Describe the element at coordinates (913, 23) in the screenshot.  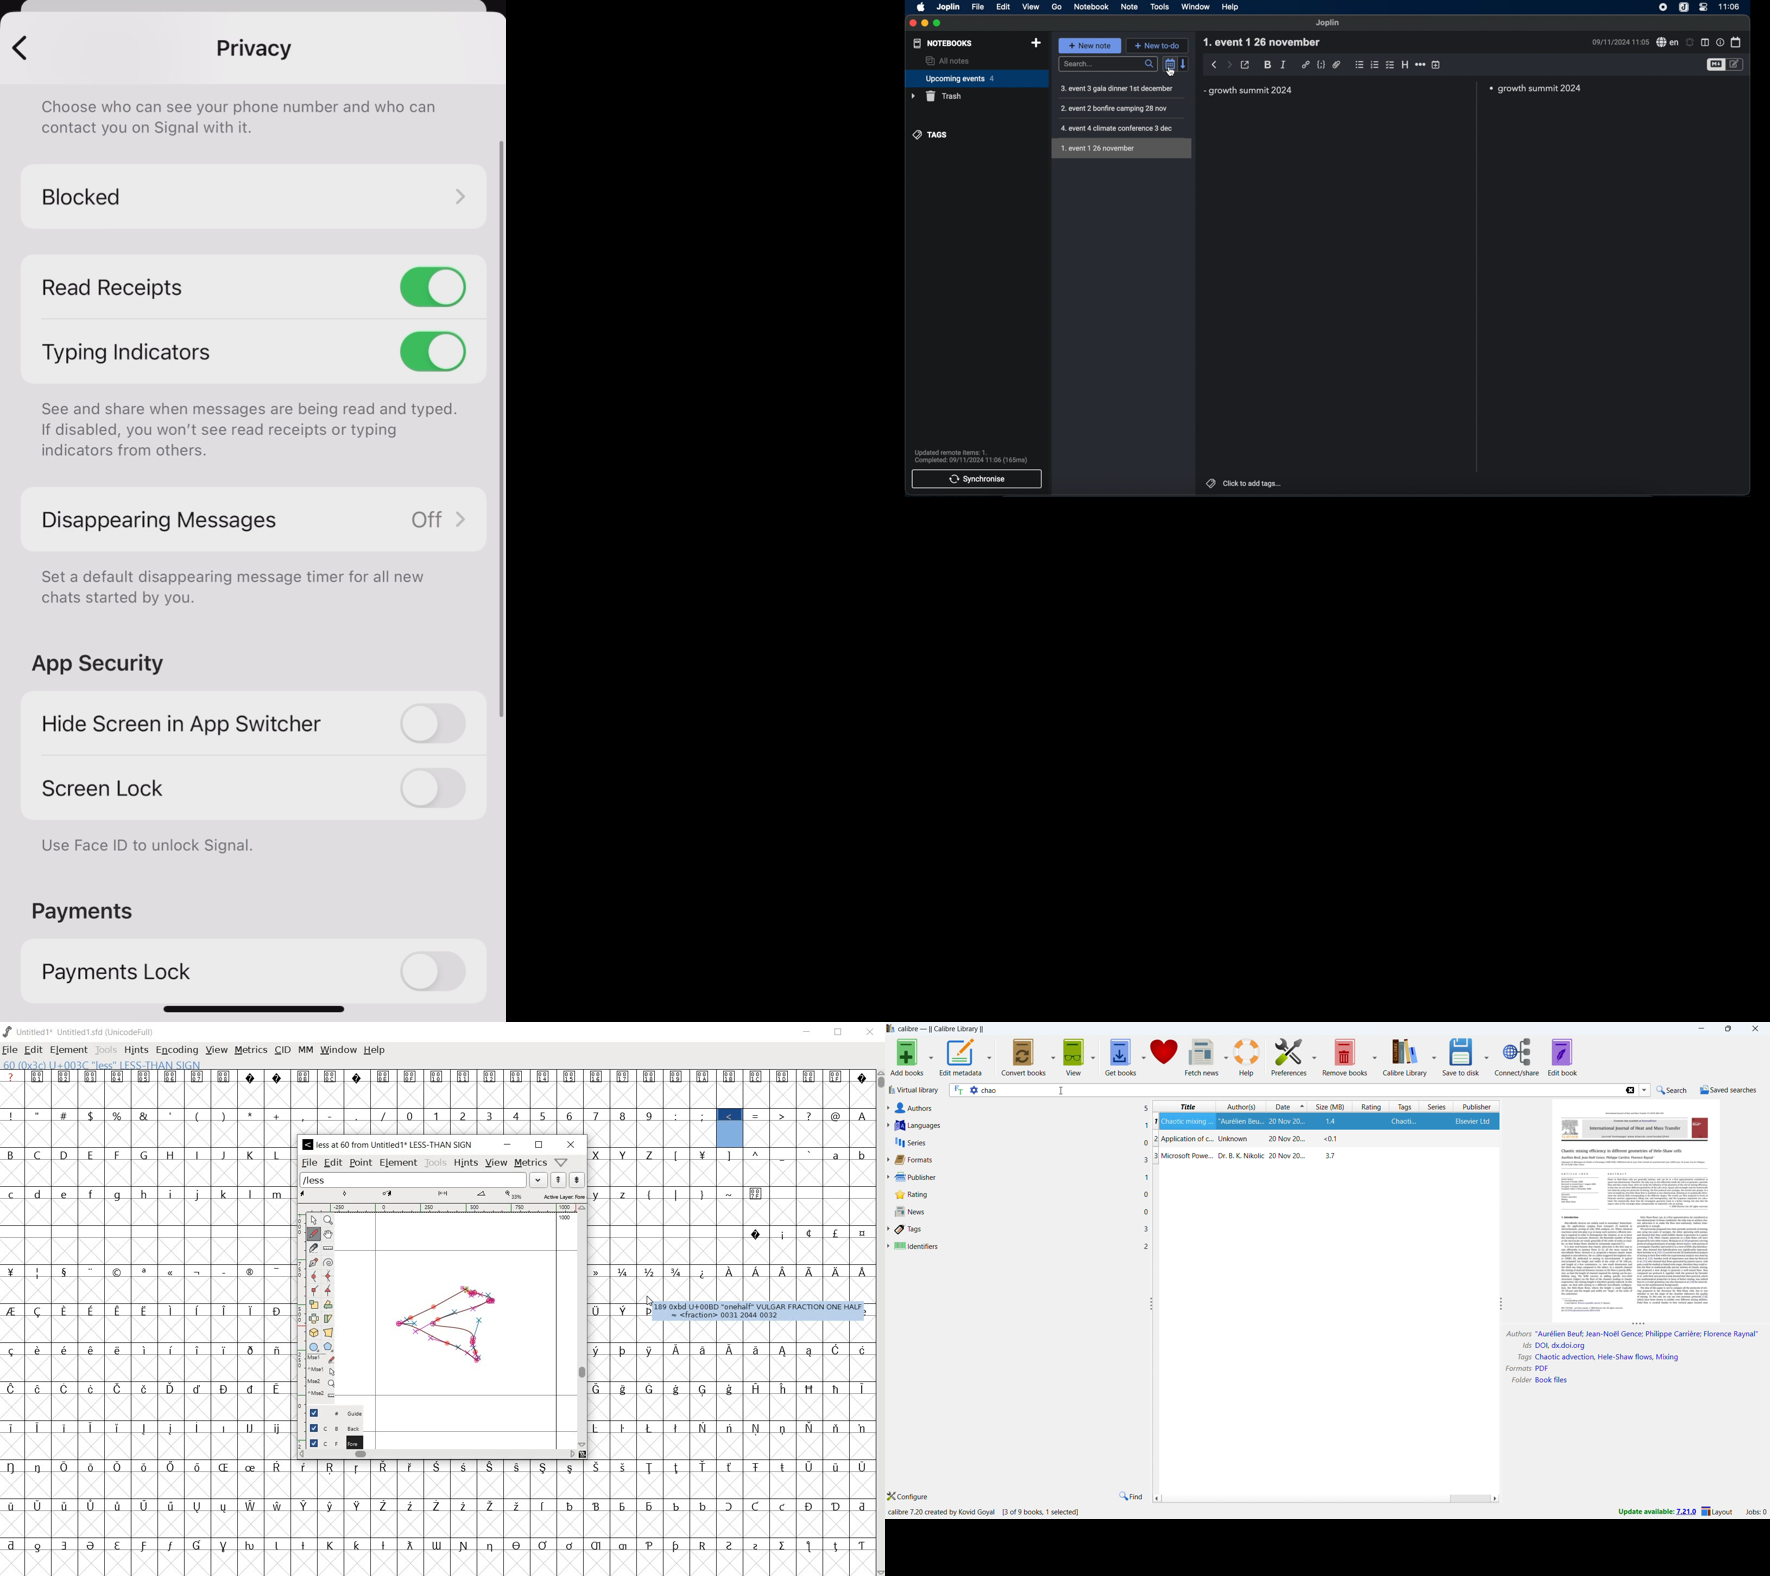
I see `close` at that location.